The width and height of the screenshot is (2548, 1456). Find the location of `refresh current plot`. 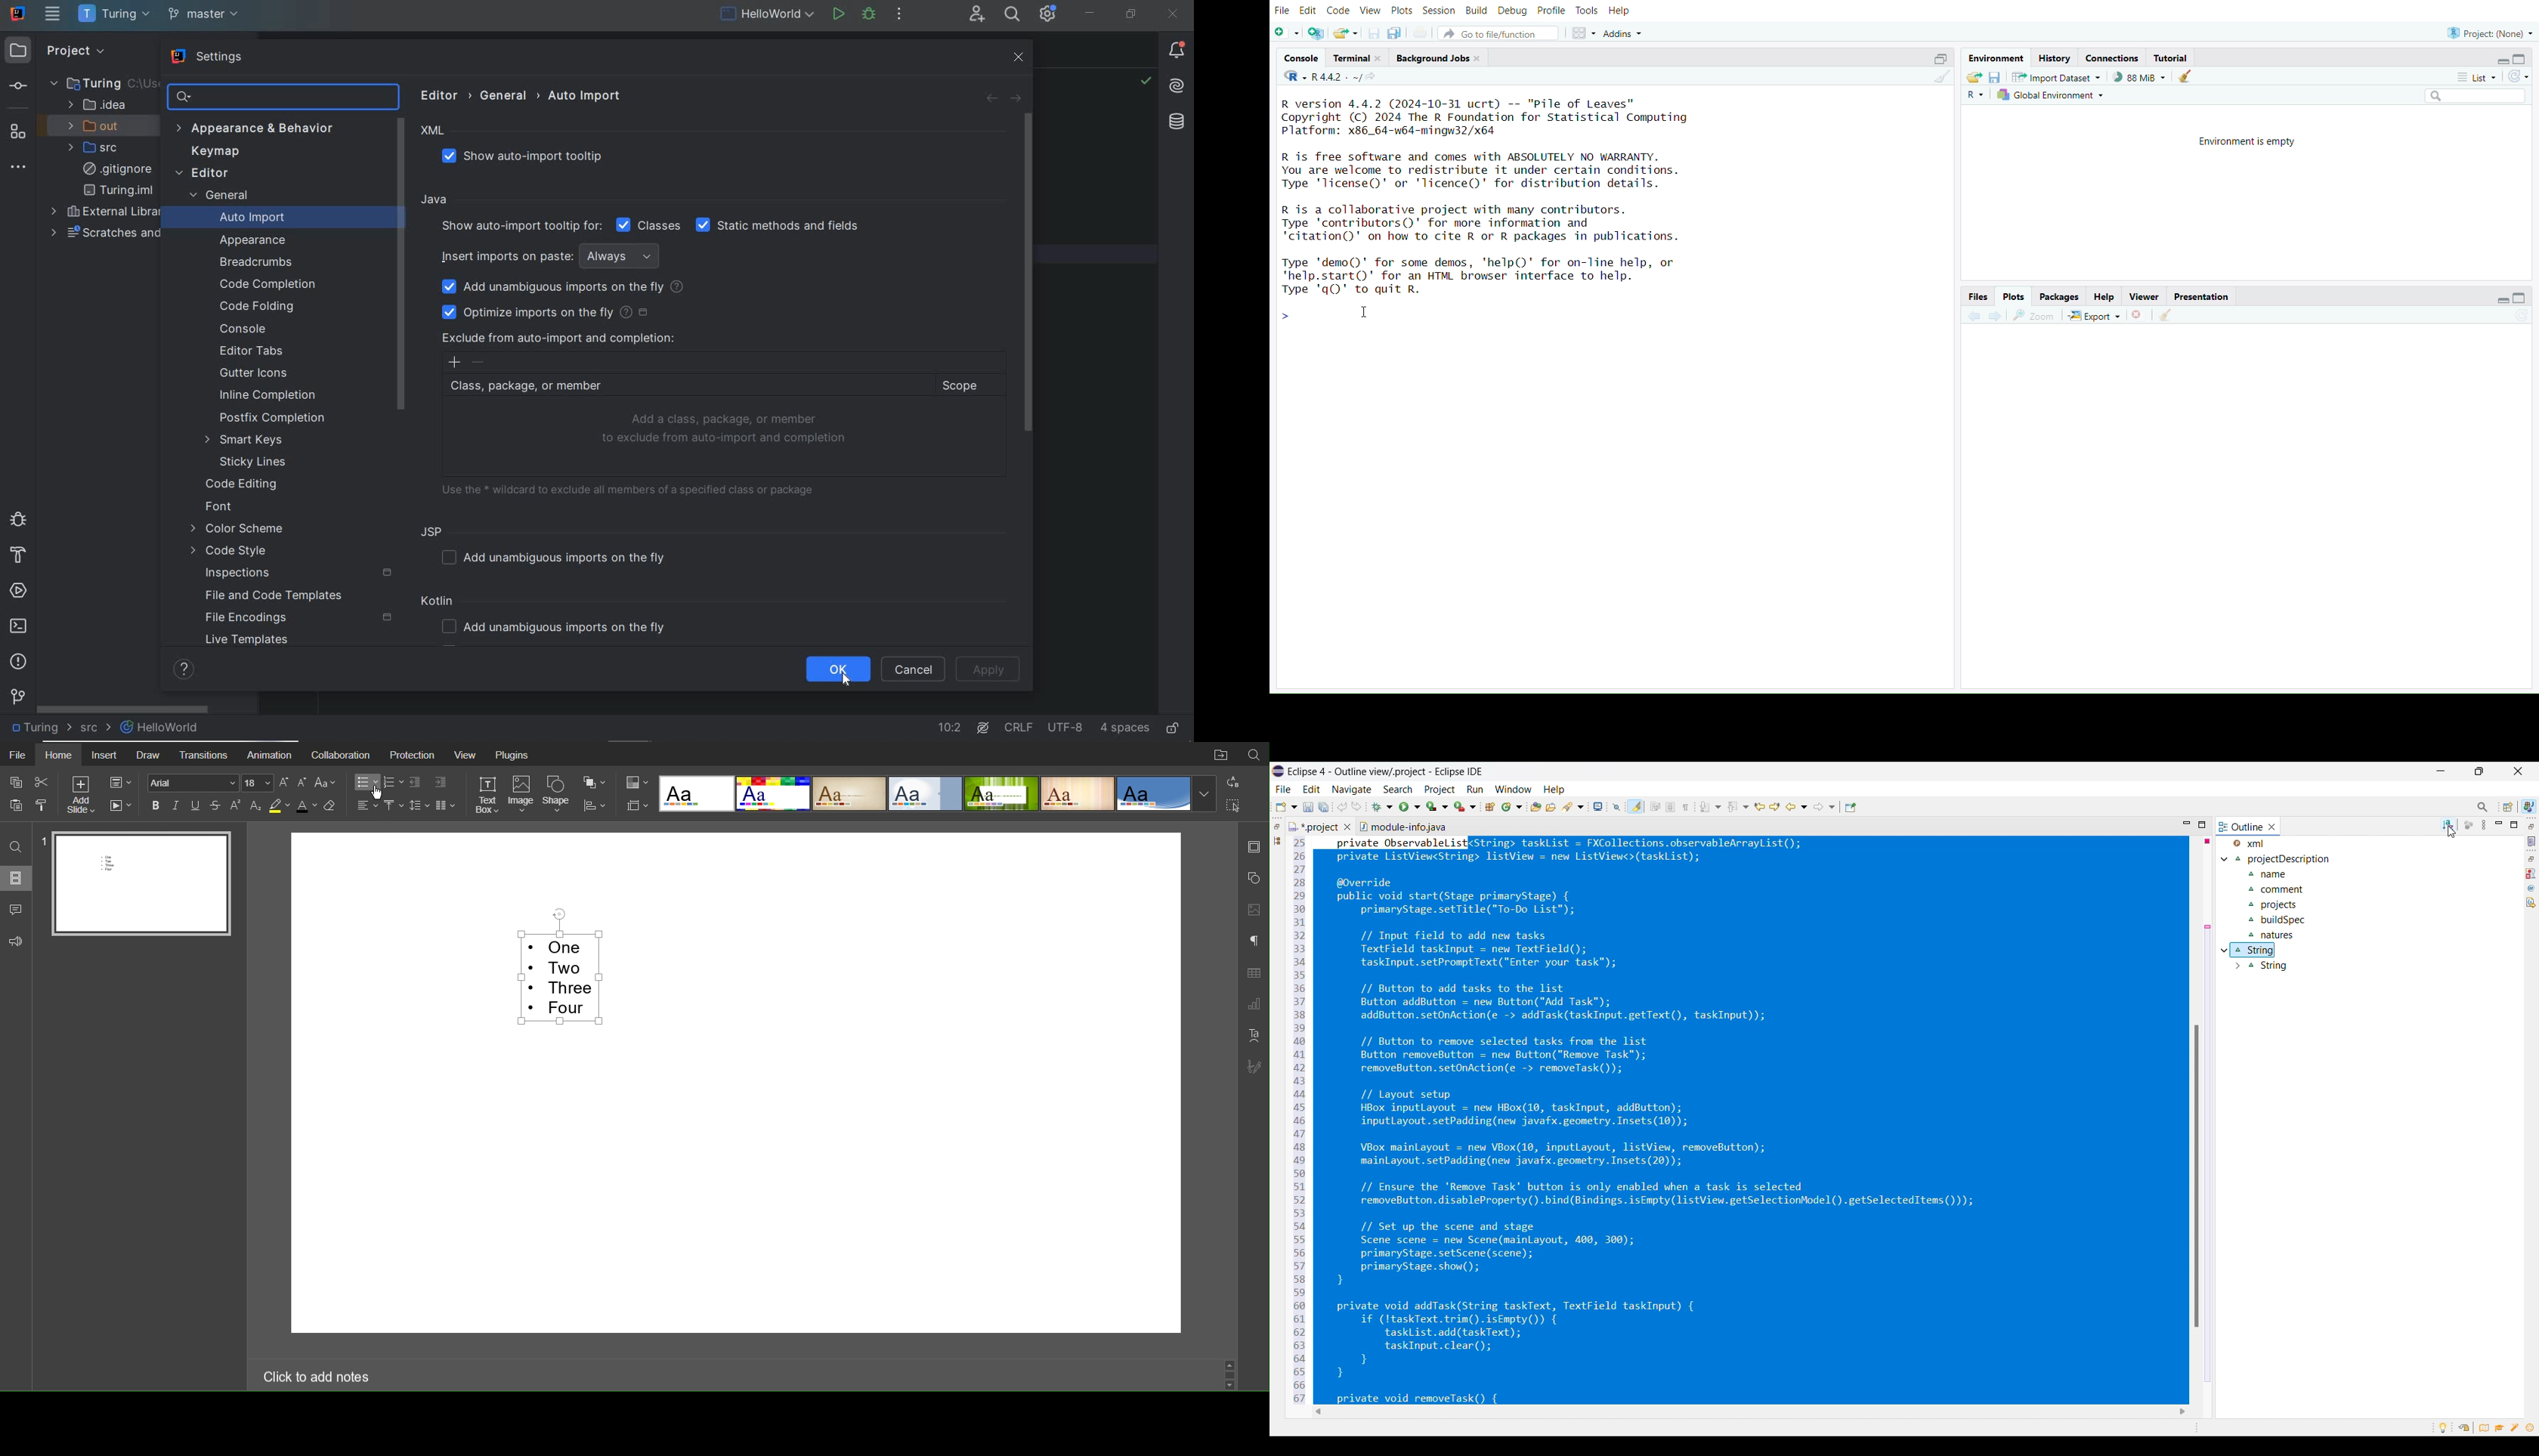

refresh current plot is located at coordinates (2524, 315).